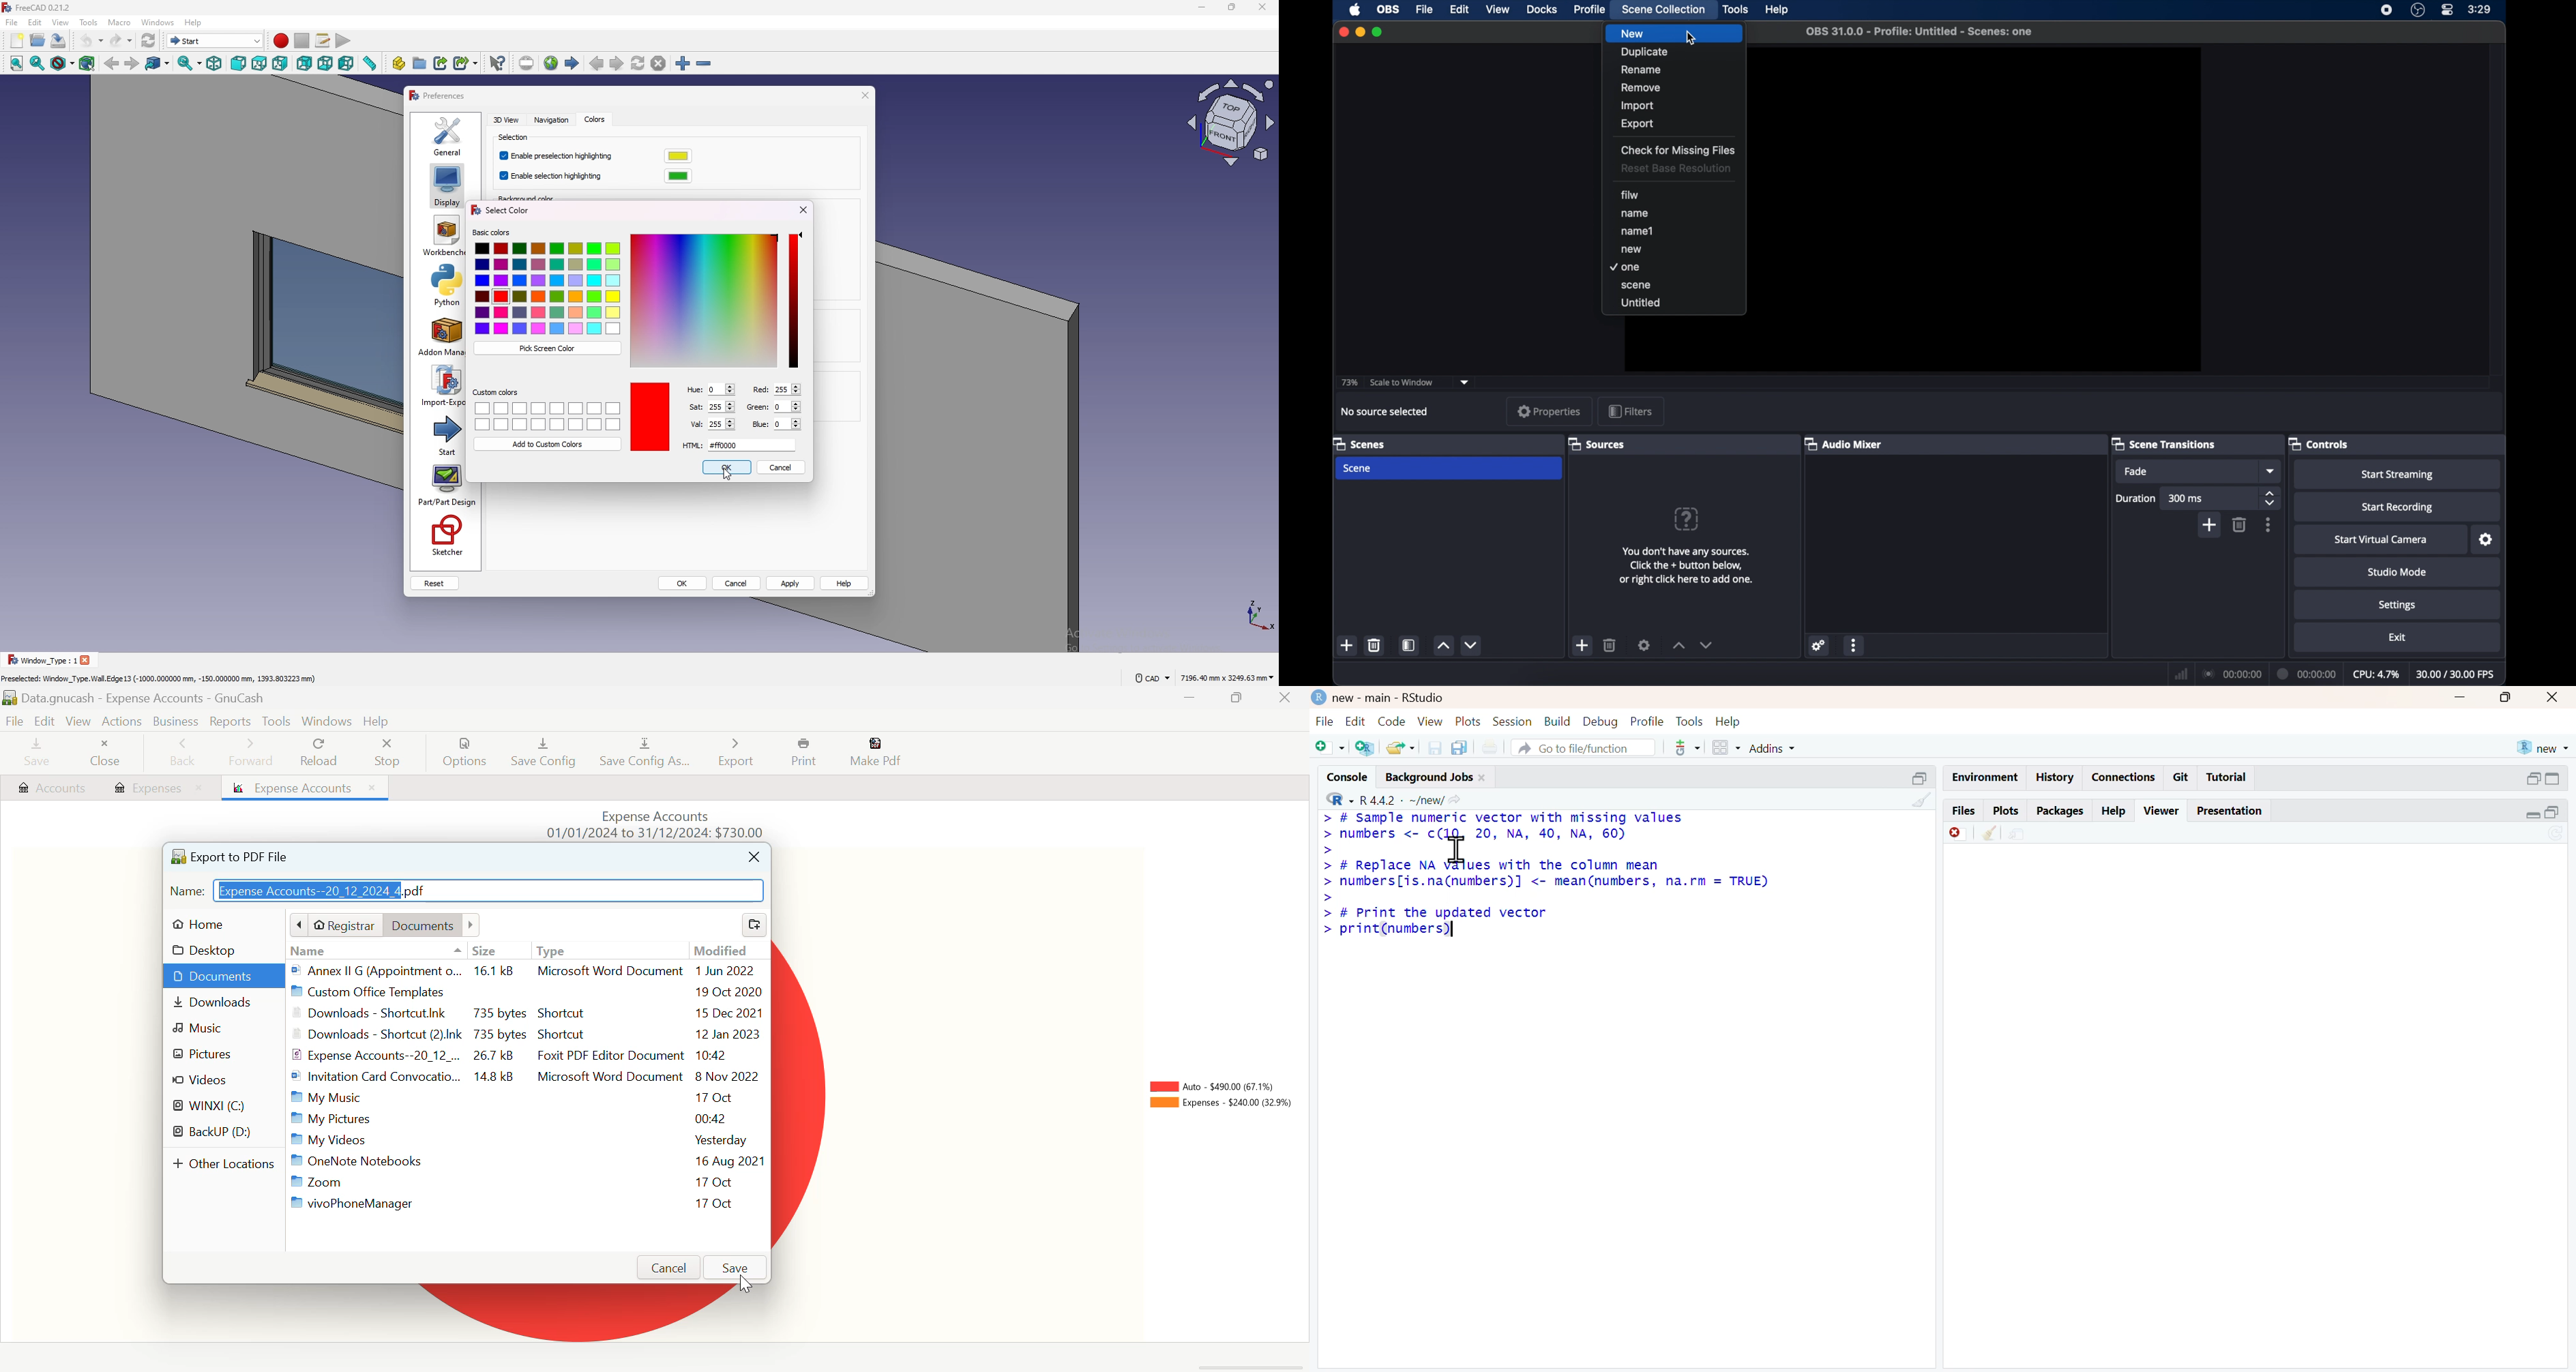  I want to click on make sub link, so click(466, 62).